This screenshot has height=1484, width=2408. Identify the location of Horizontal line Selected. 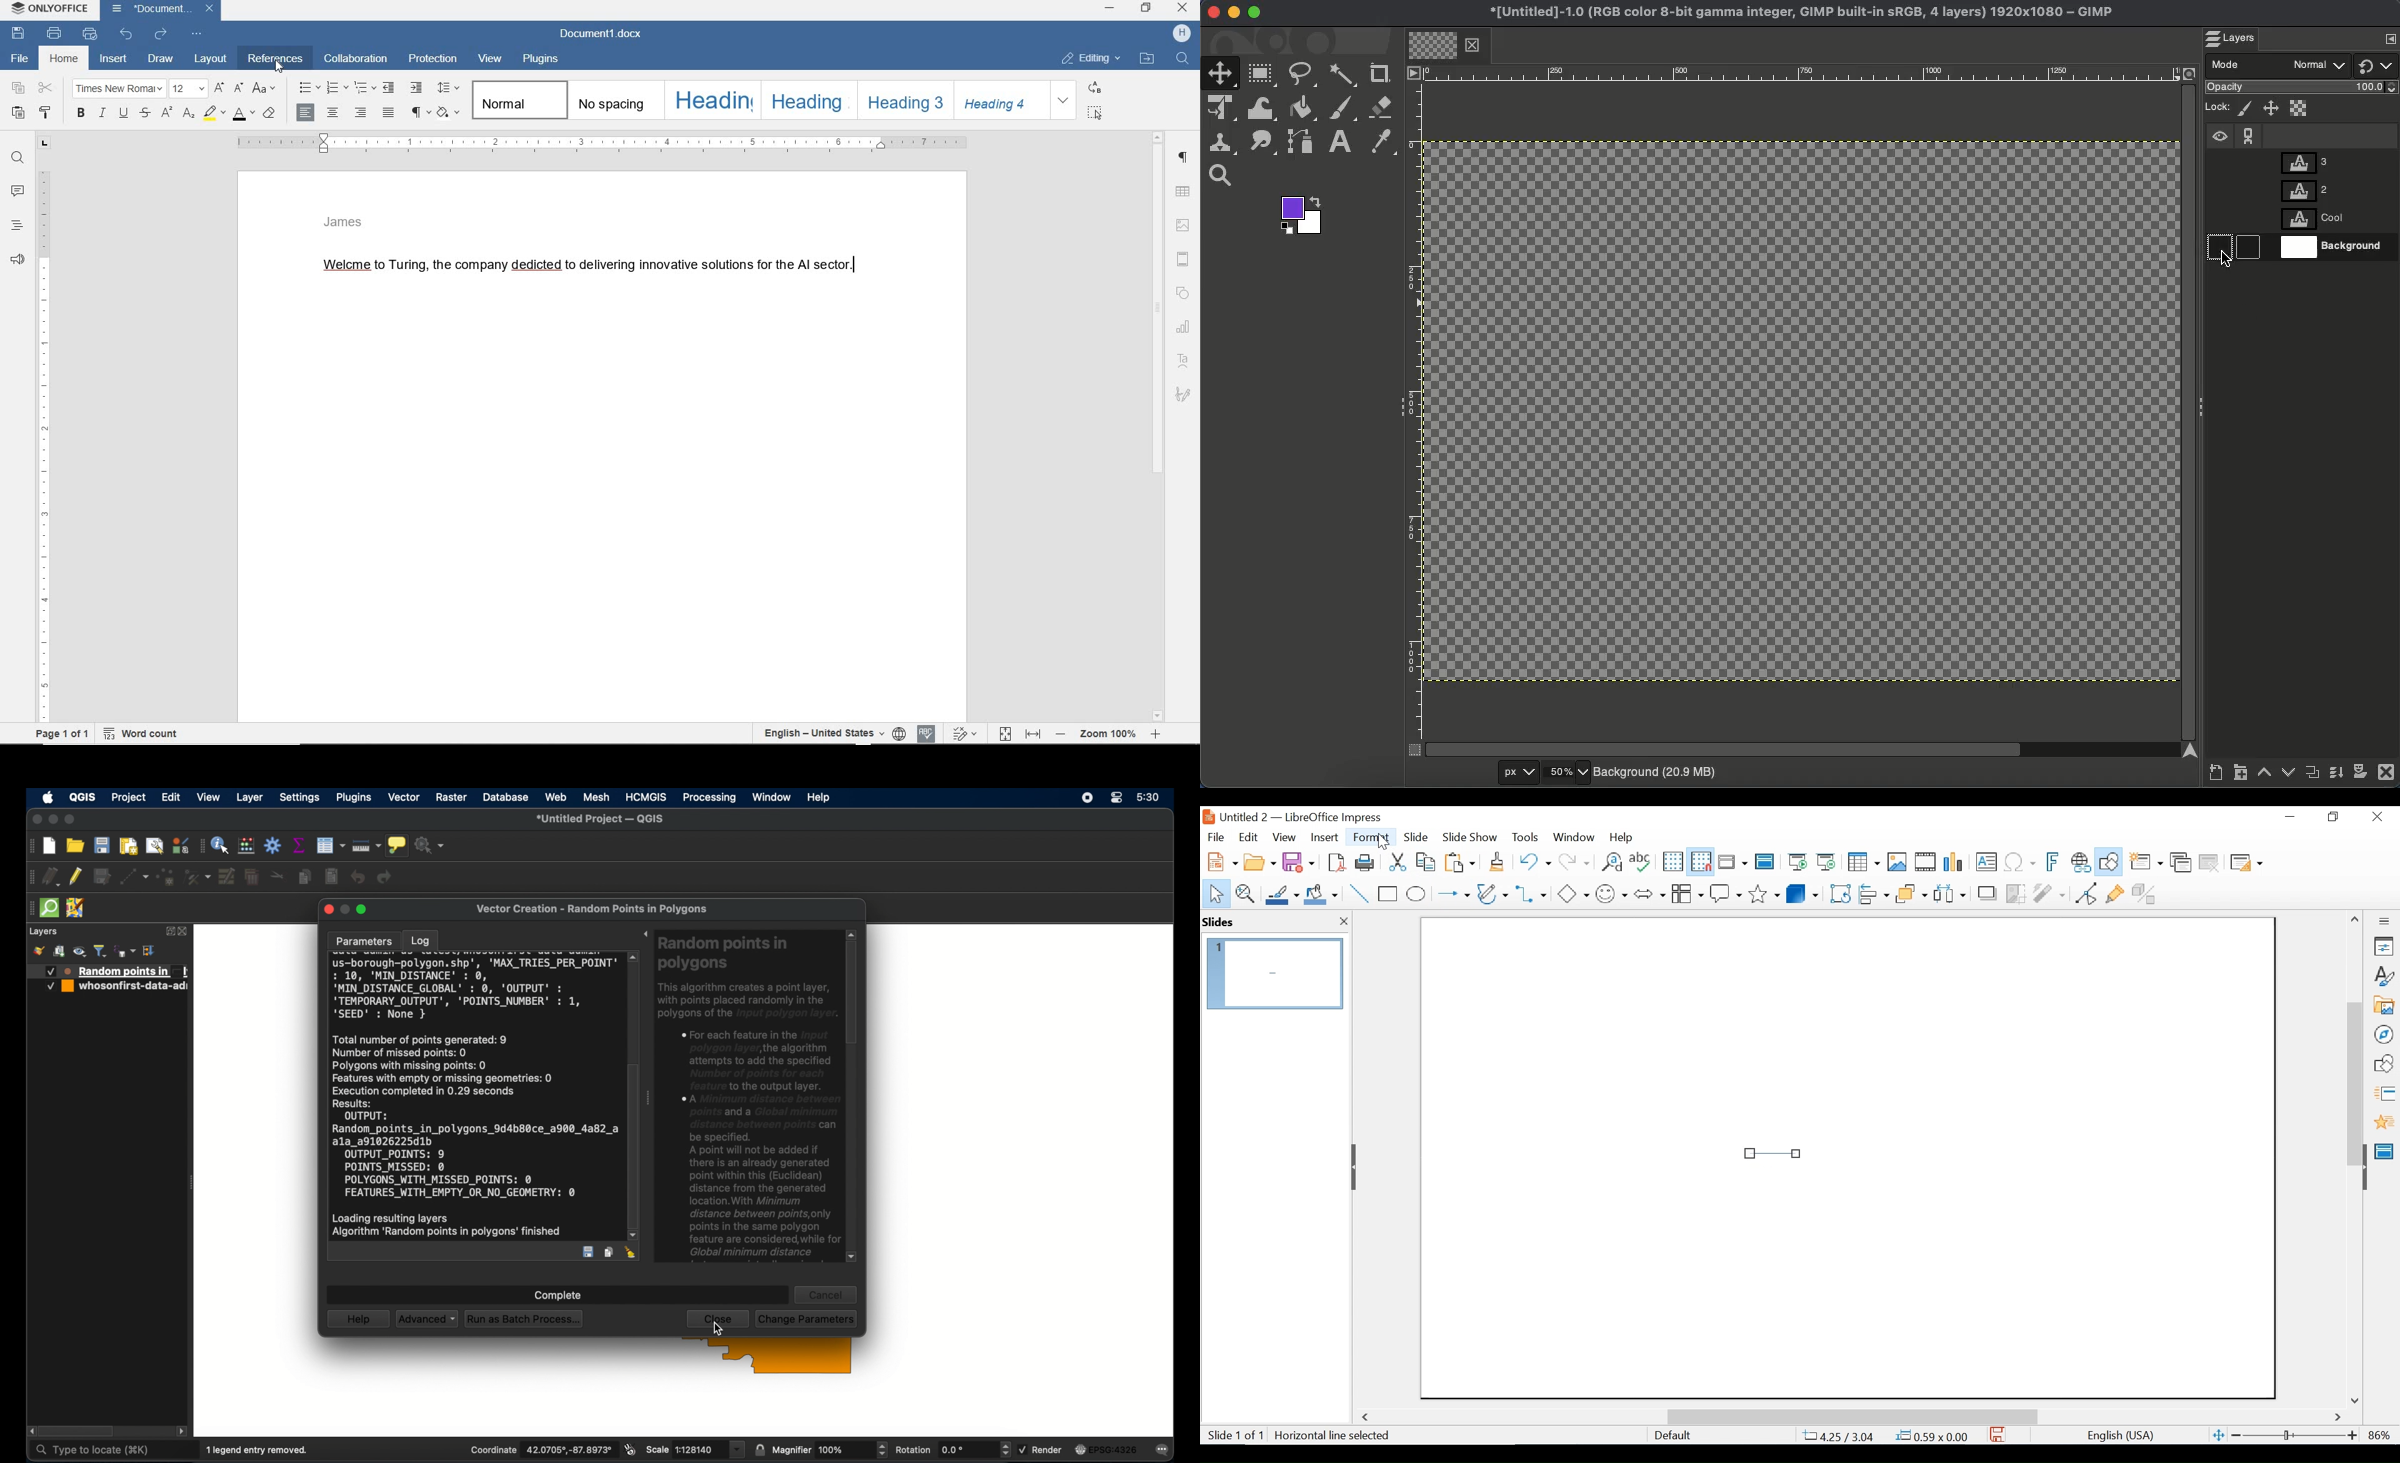
(1334, 1436).